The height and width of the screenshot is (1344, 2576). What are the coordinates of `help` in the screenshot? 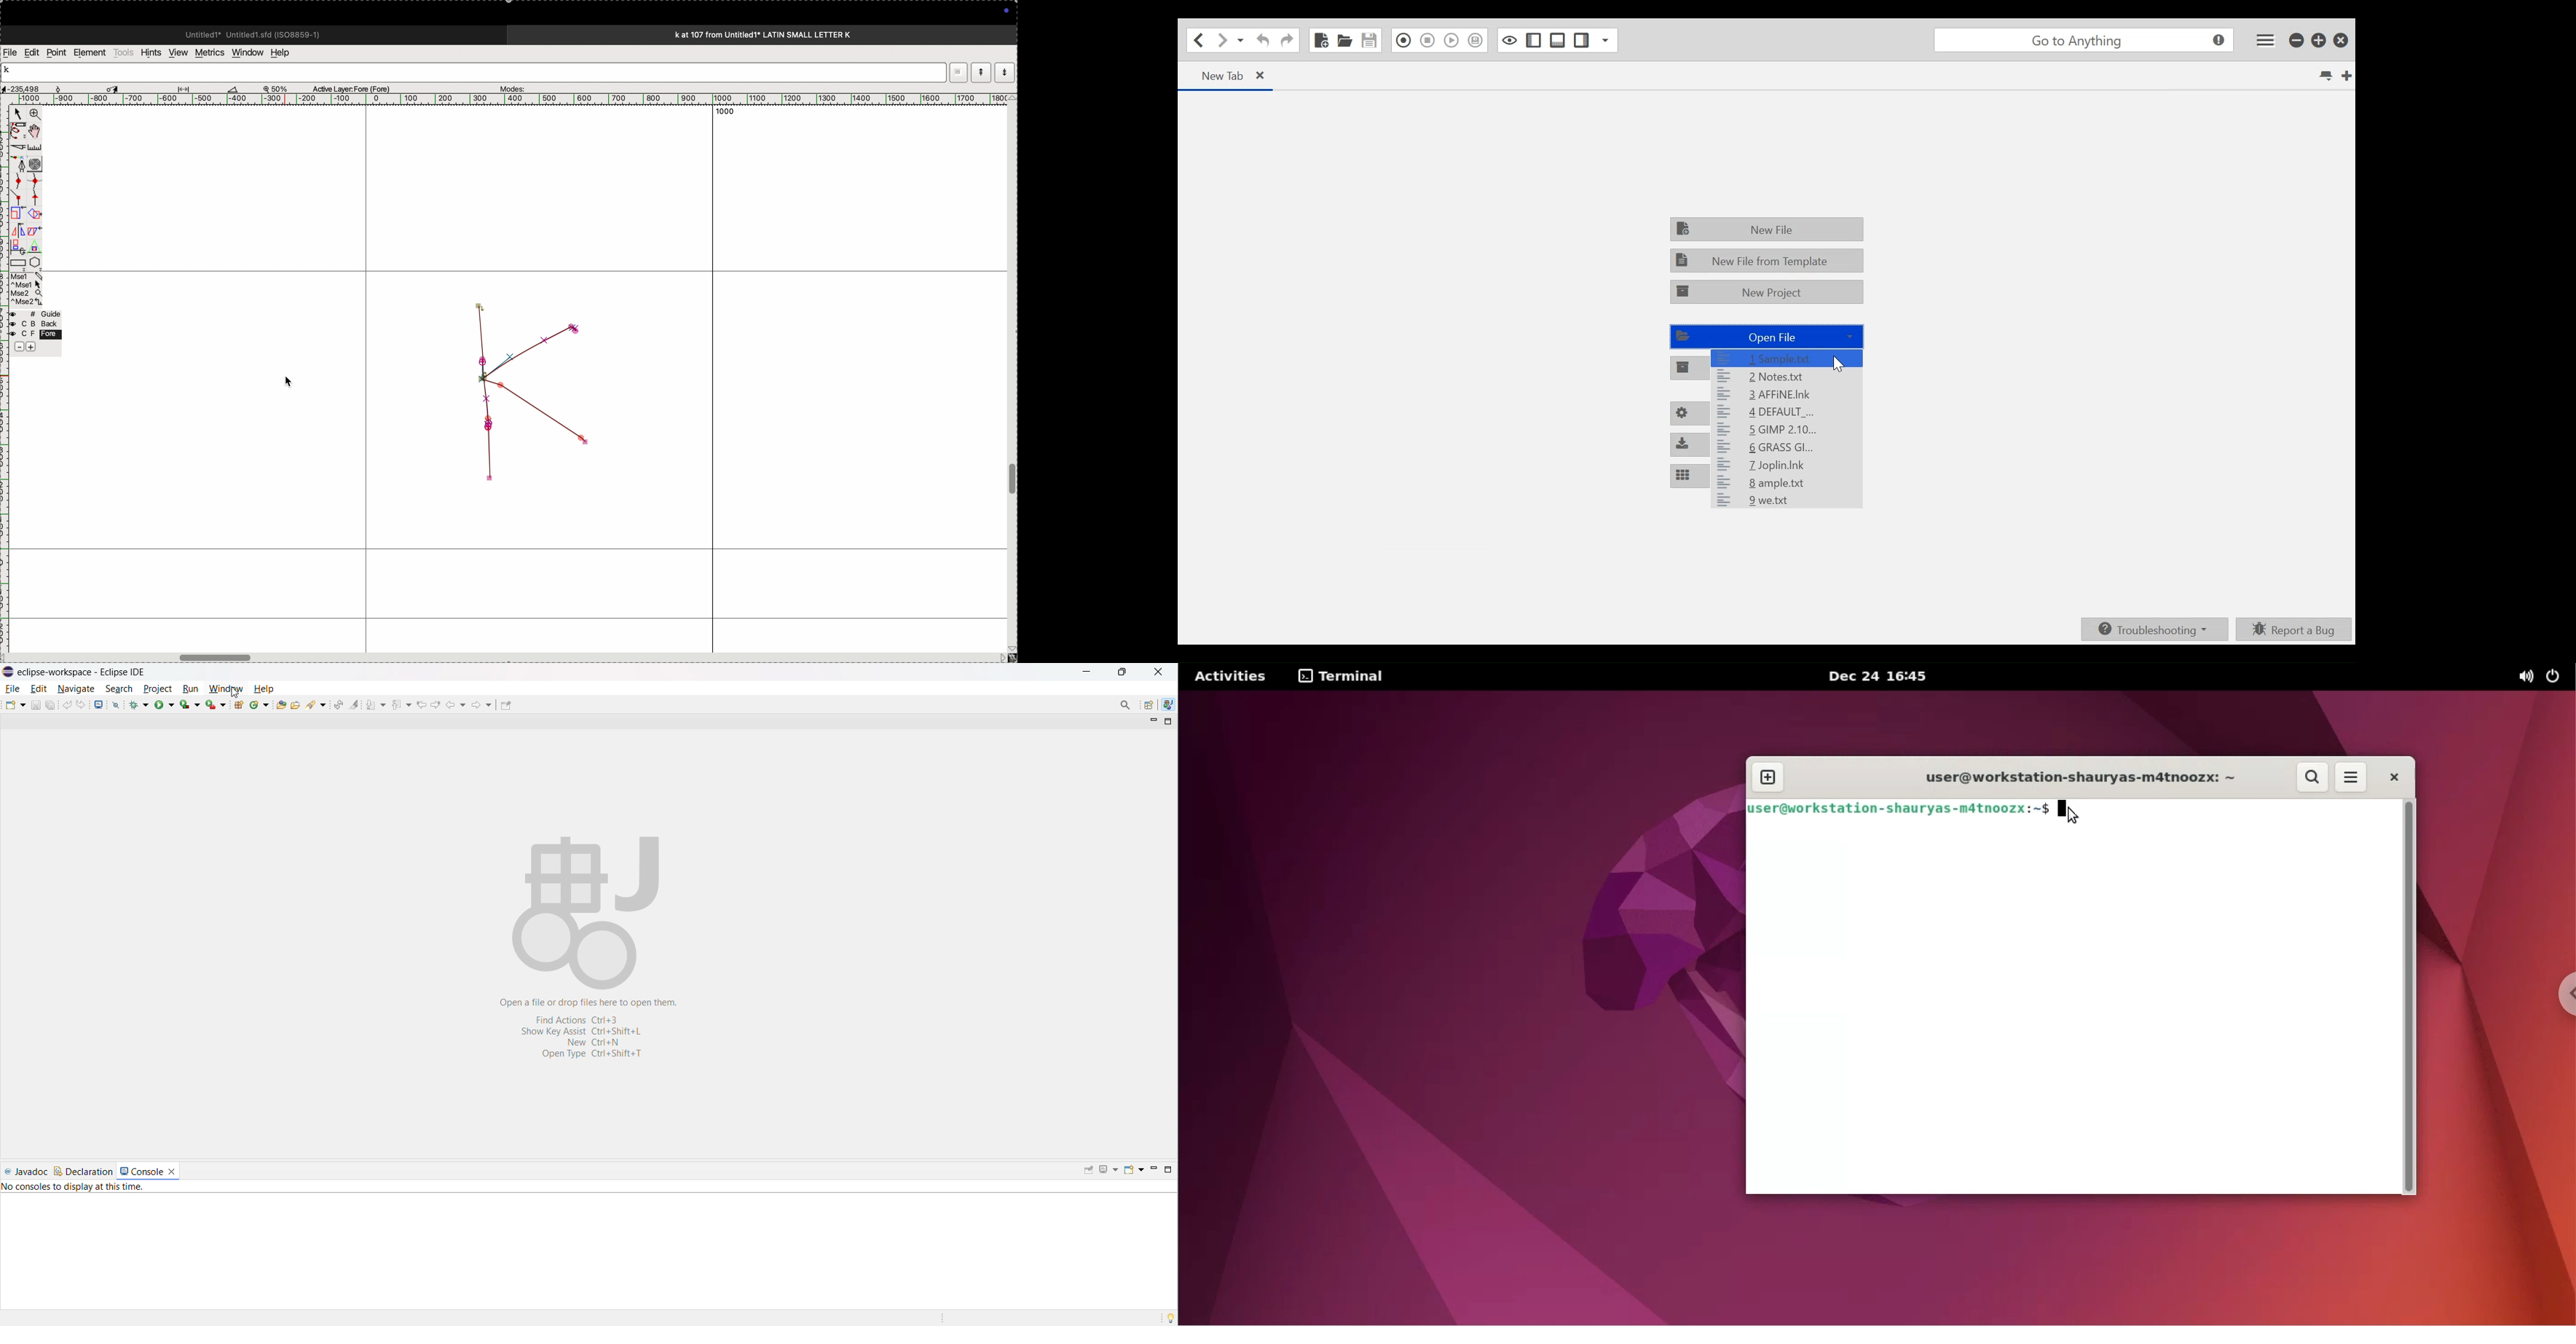 It's located at (264, 689).